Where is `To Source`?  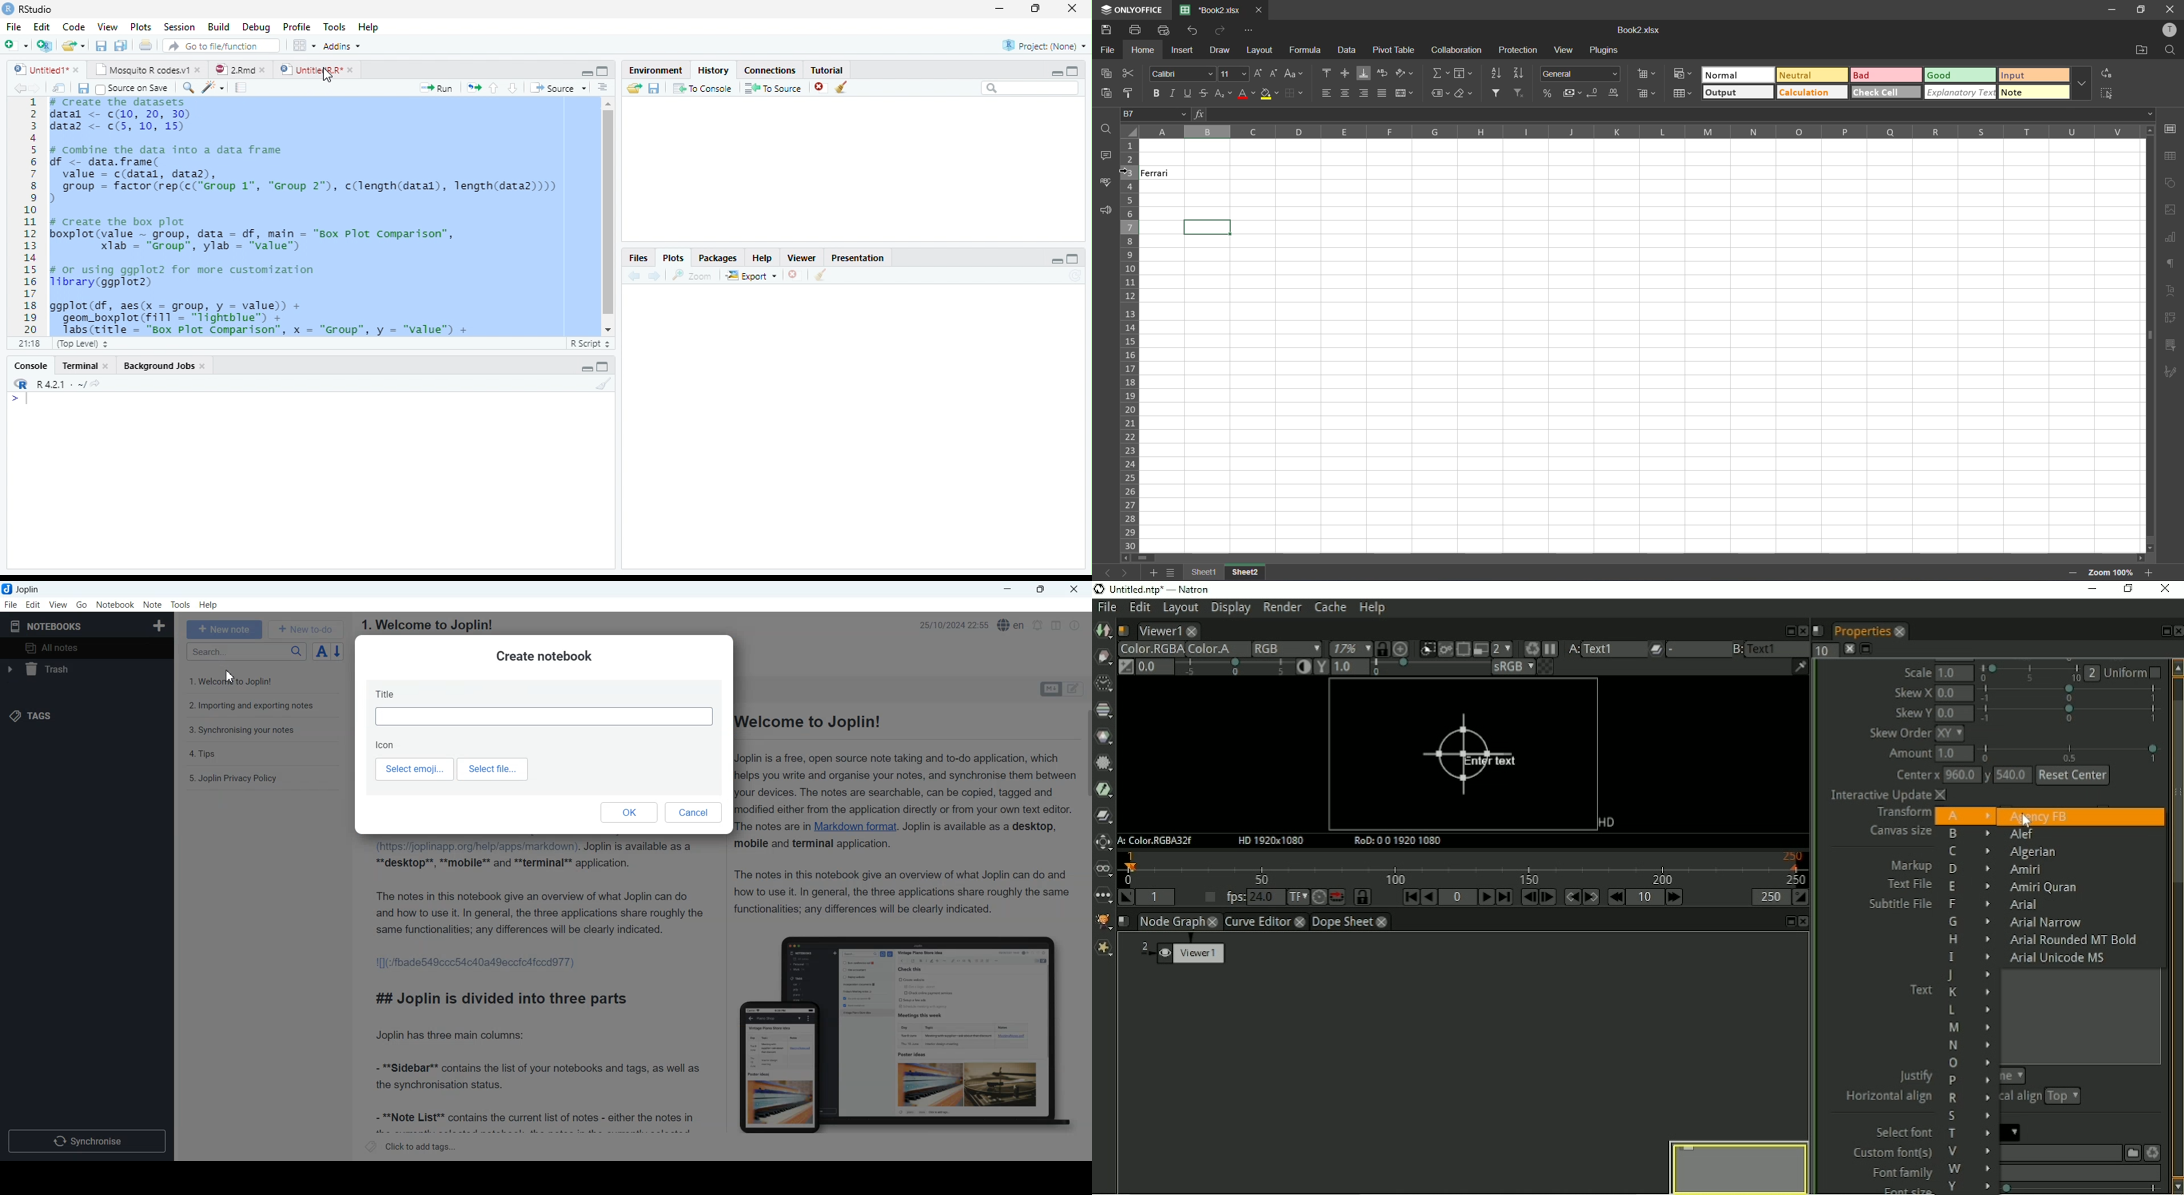 To Source is located at coordinates (774, 88).